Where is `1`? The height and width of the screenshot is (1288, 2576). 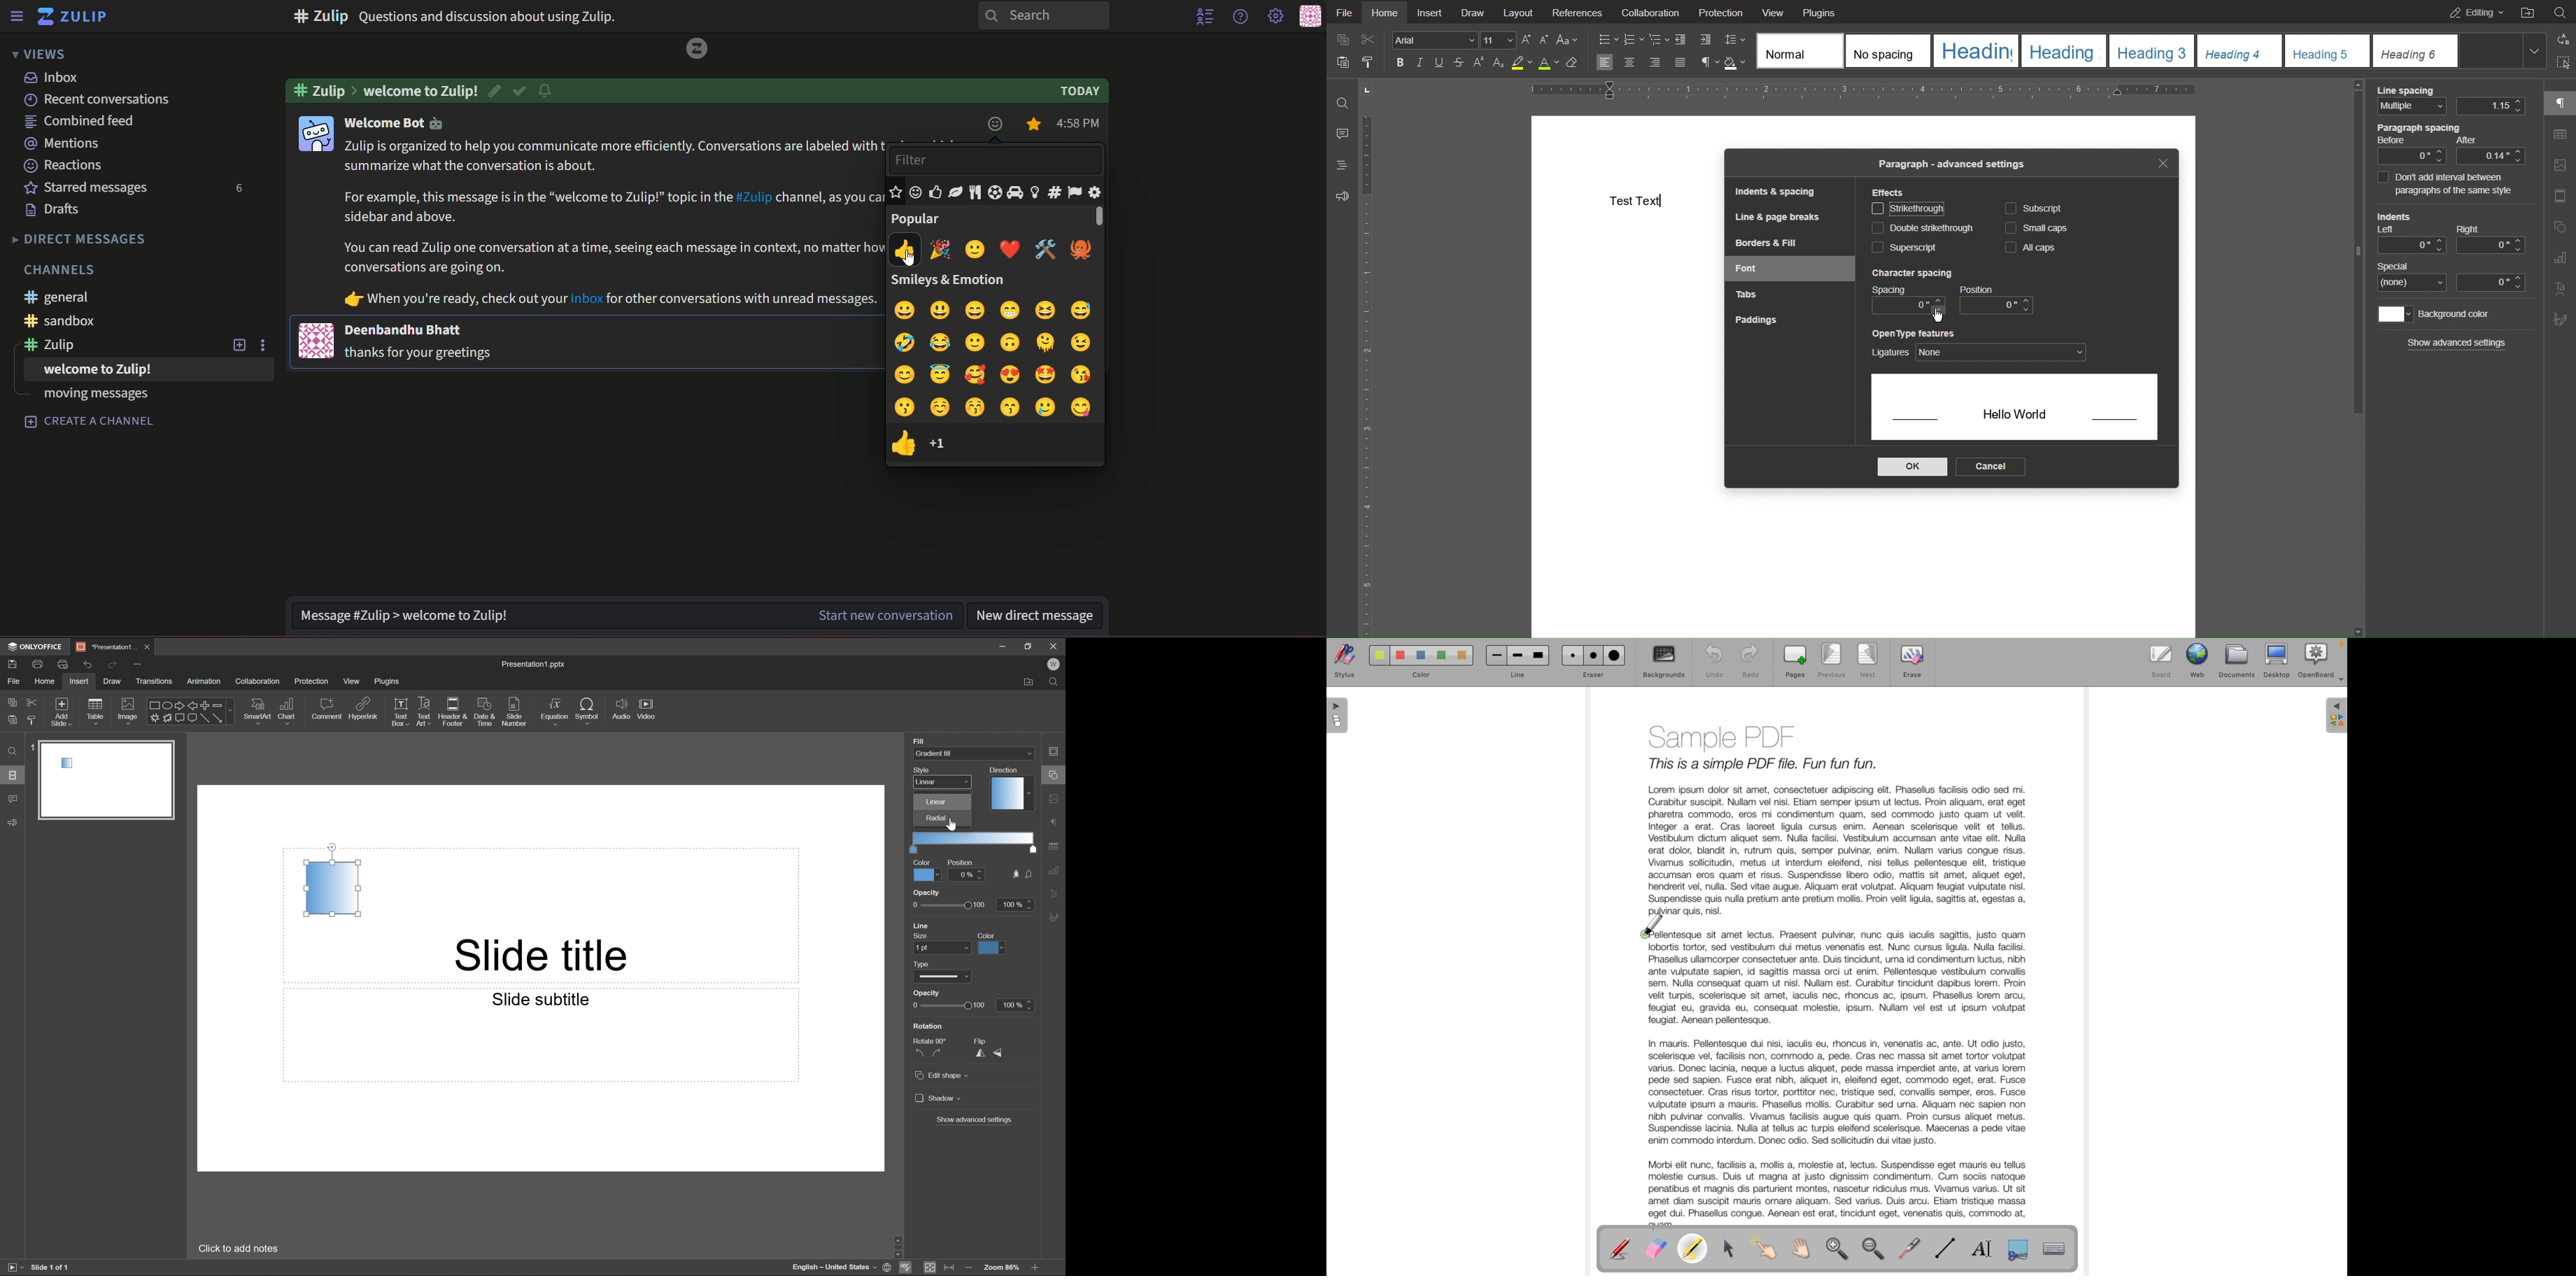 1 is located at coordinates (33, 748).